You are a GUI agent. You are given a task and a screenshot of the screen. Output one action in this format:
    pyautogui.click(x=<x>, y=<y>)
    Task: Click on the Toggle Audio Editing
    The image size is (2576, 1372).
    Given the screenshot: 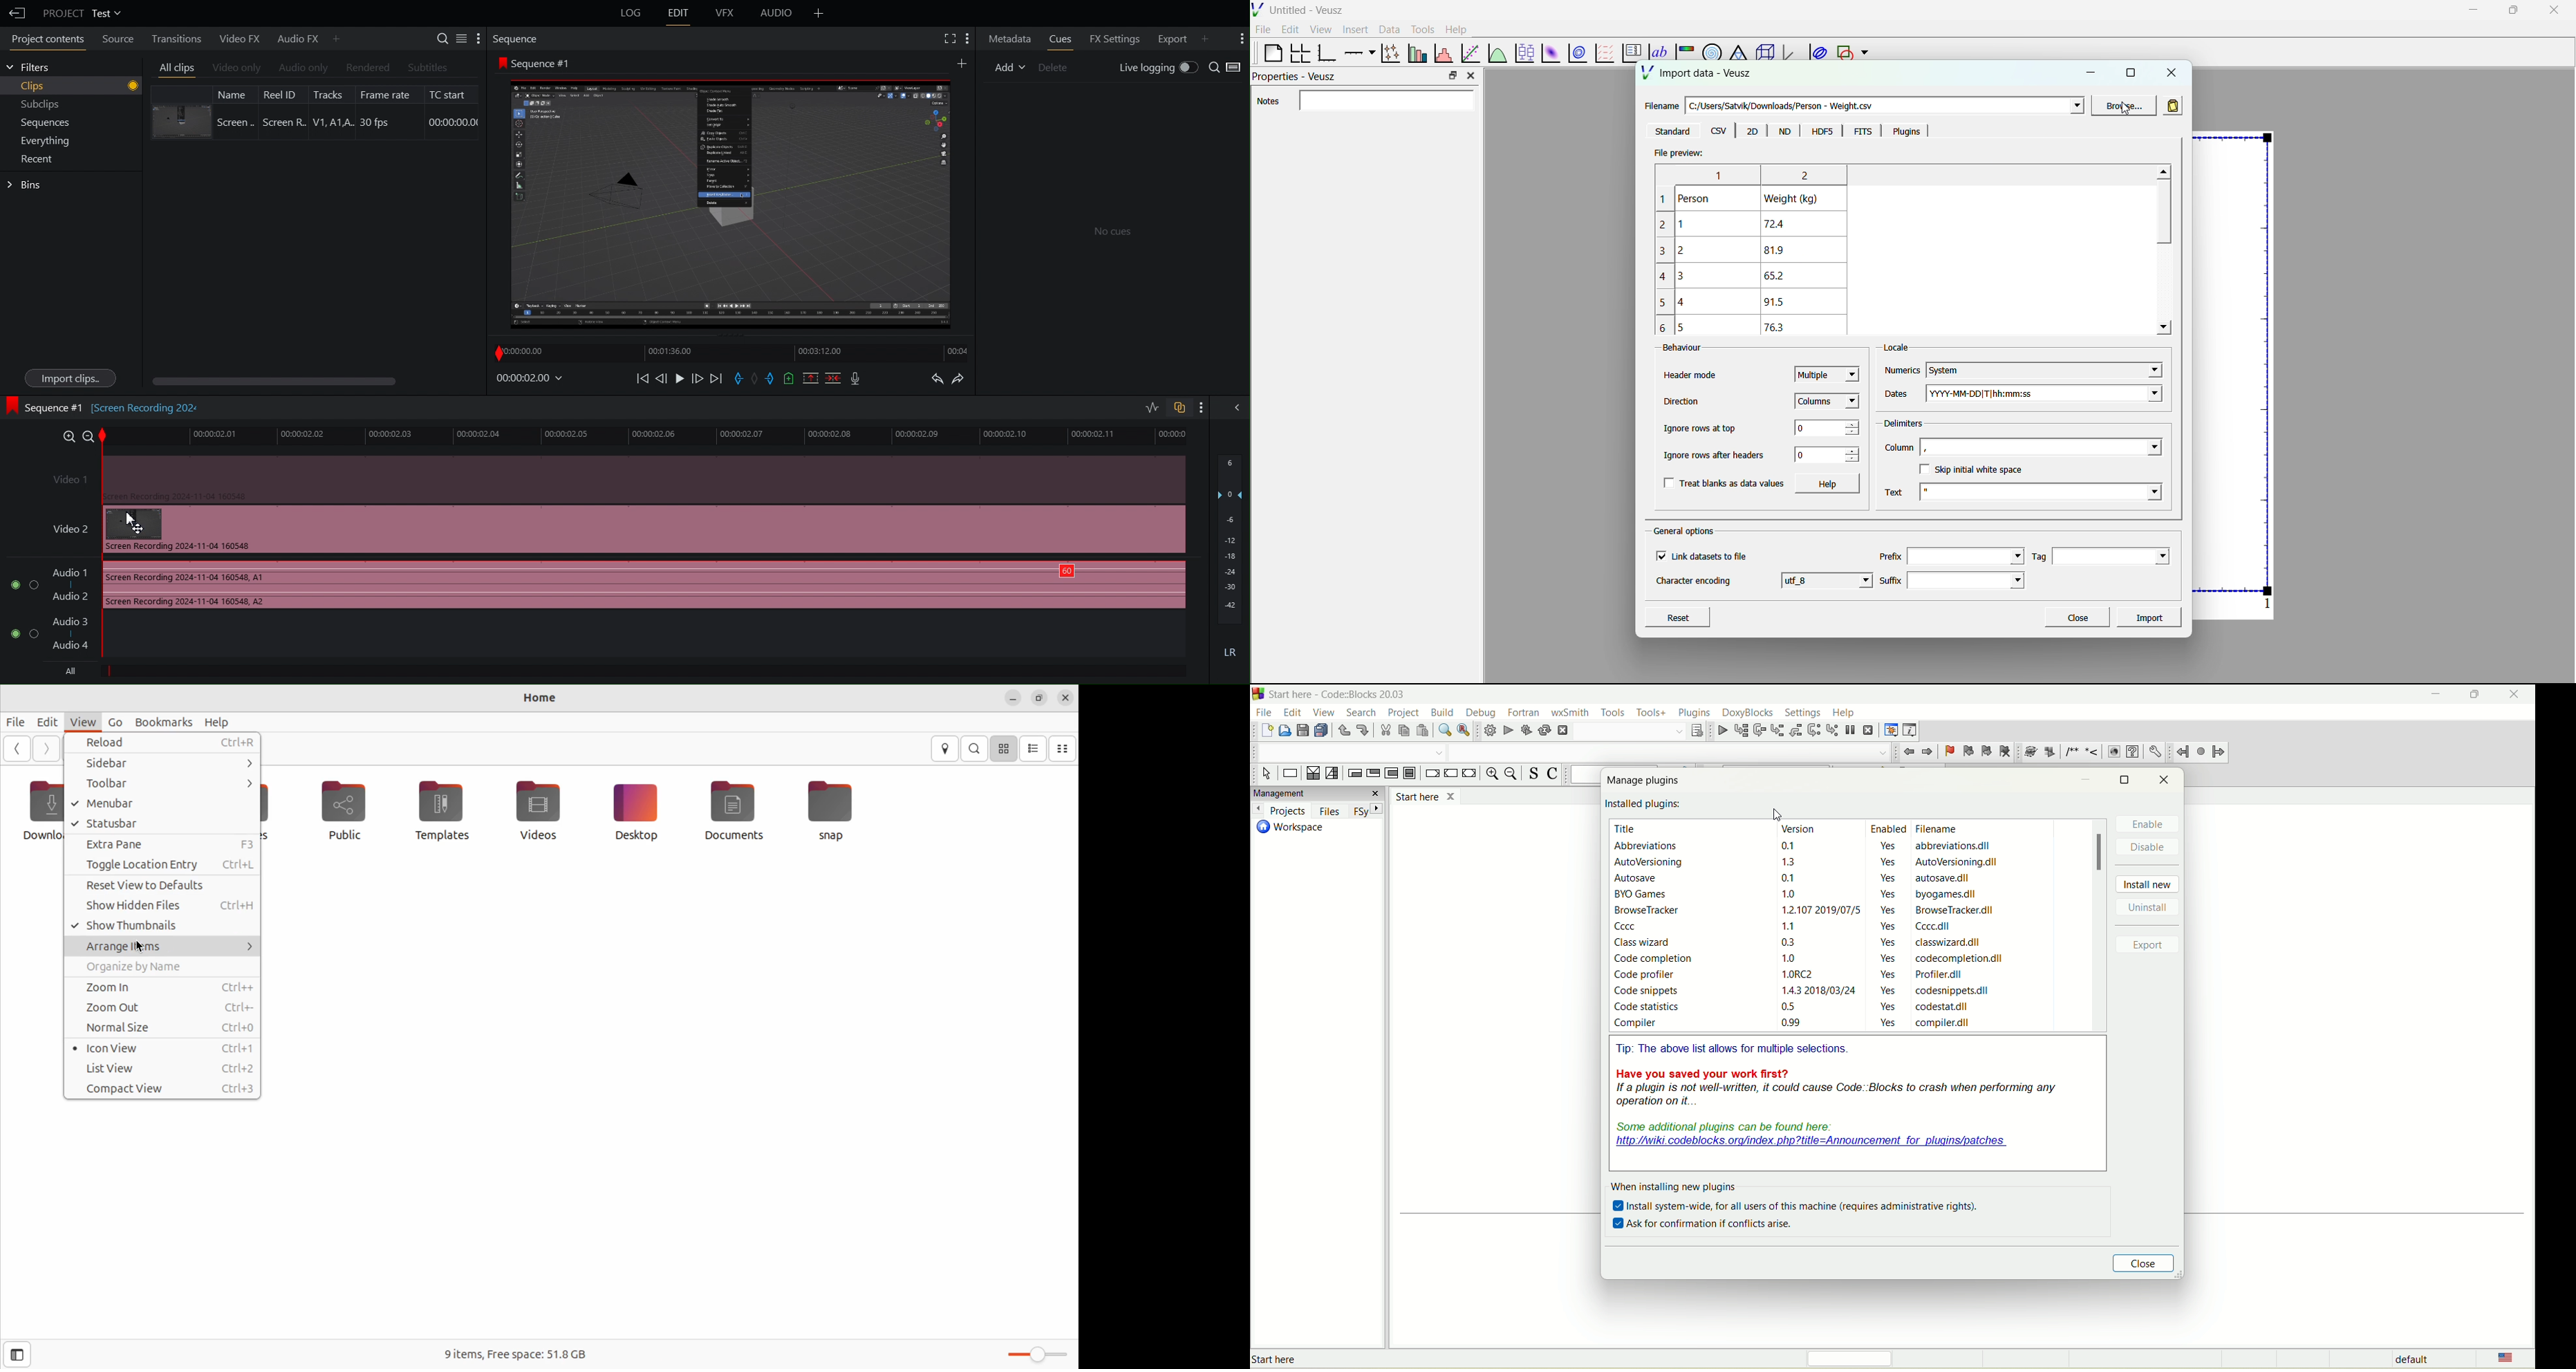 What is the action you would take?
    pyautogui.click(x=1148, y=405)
    